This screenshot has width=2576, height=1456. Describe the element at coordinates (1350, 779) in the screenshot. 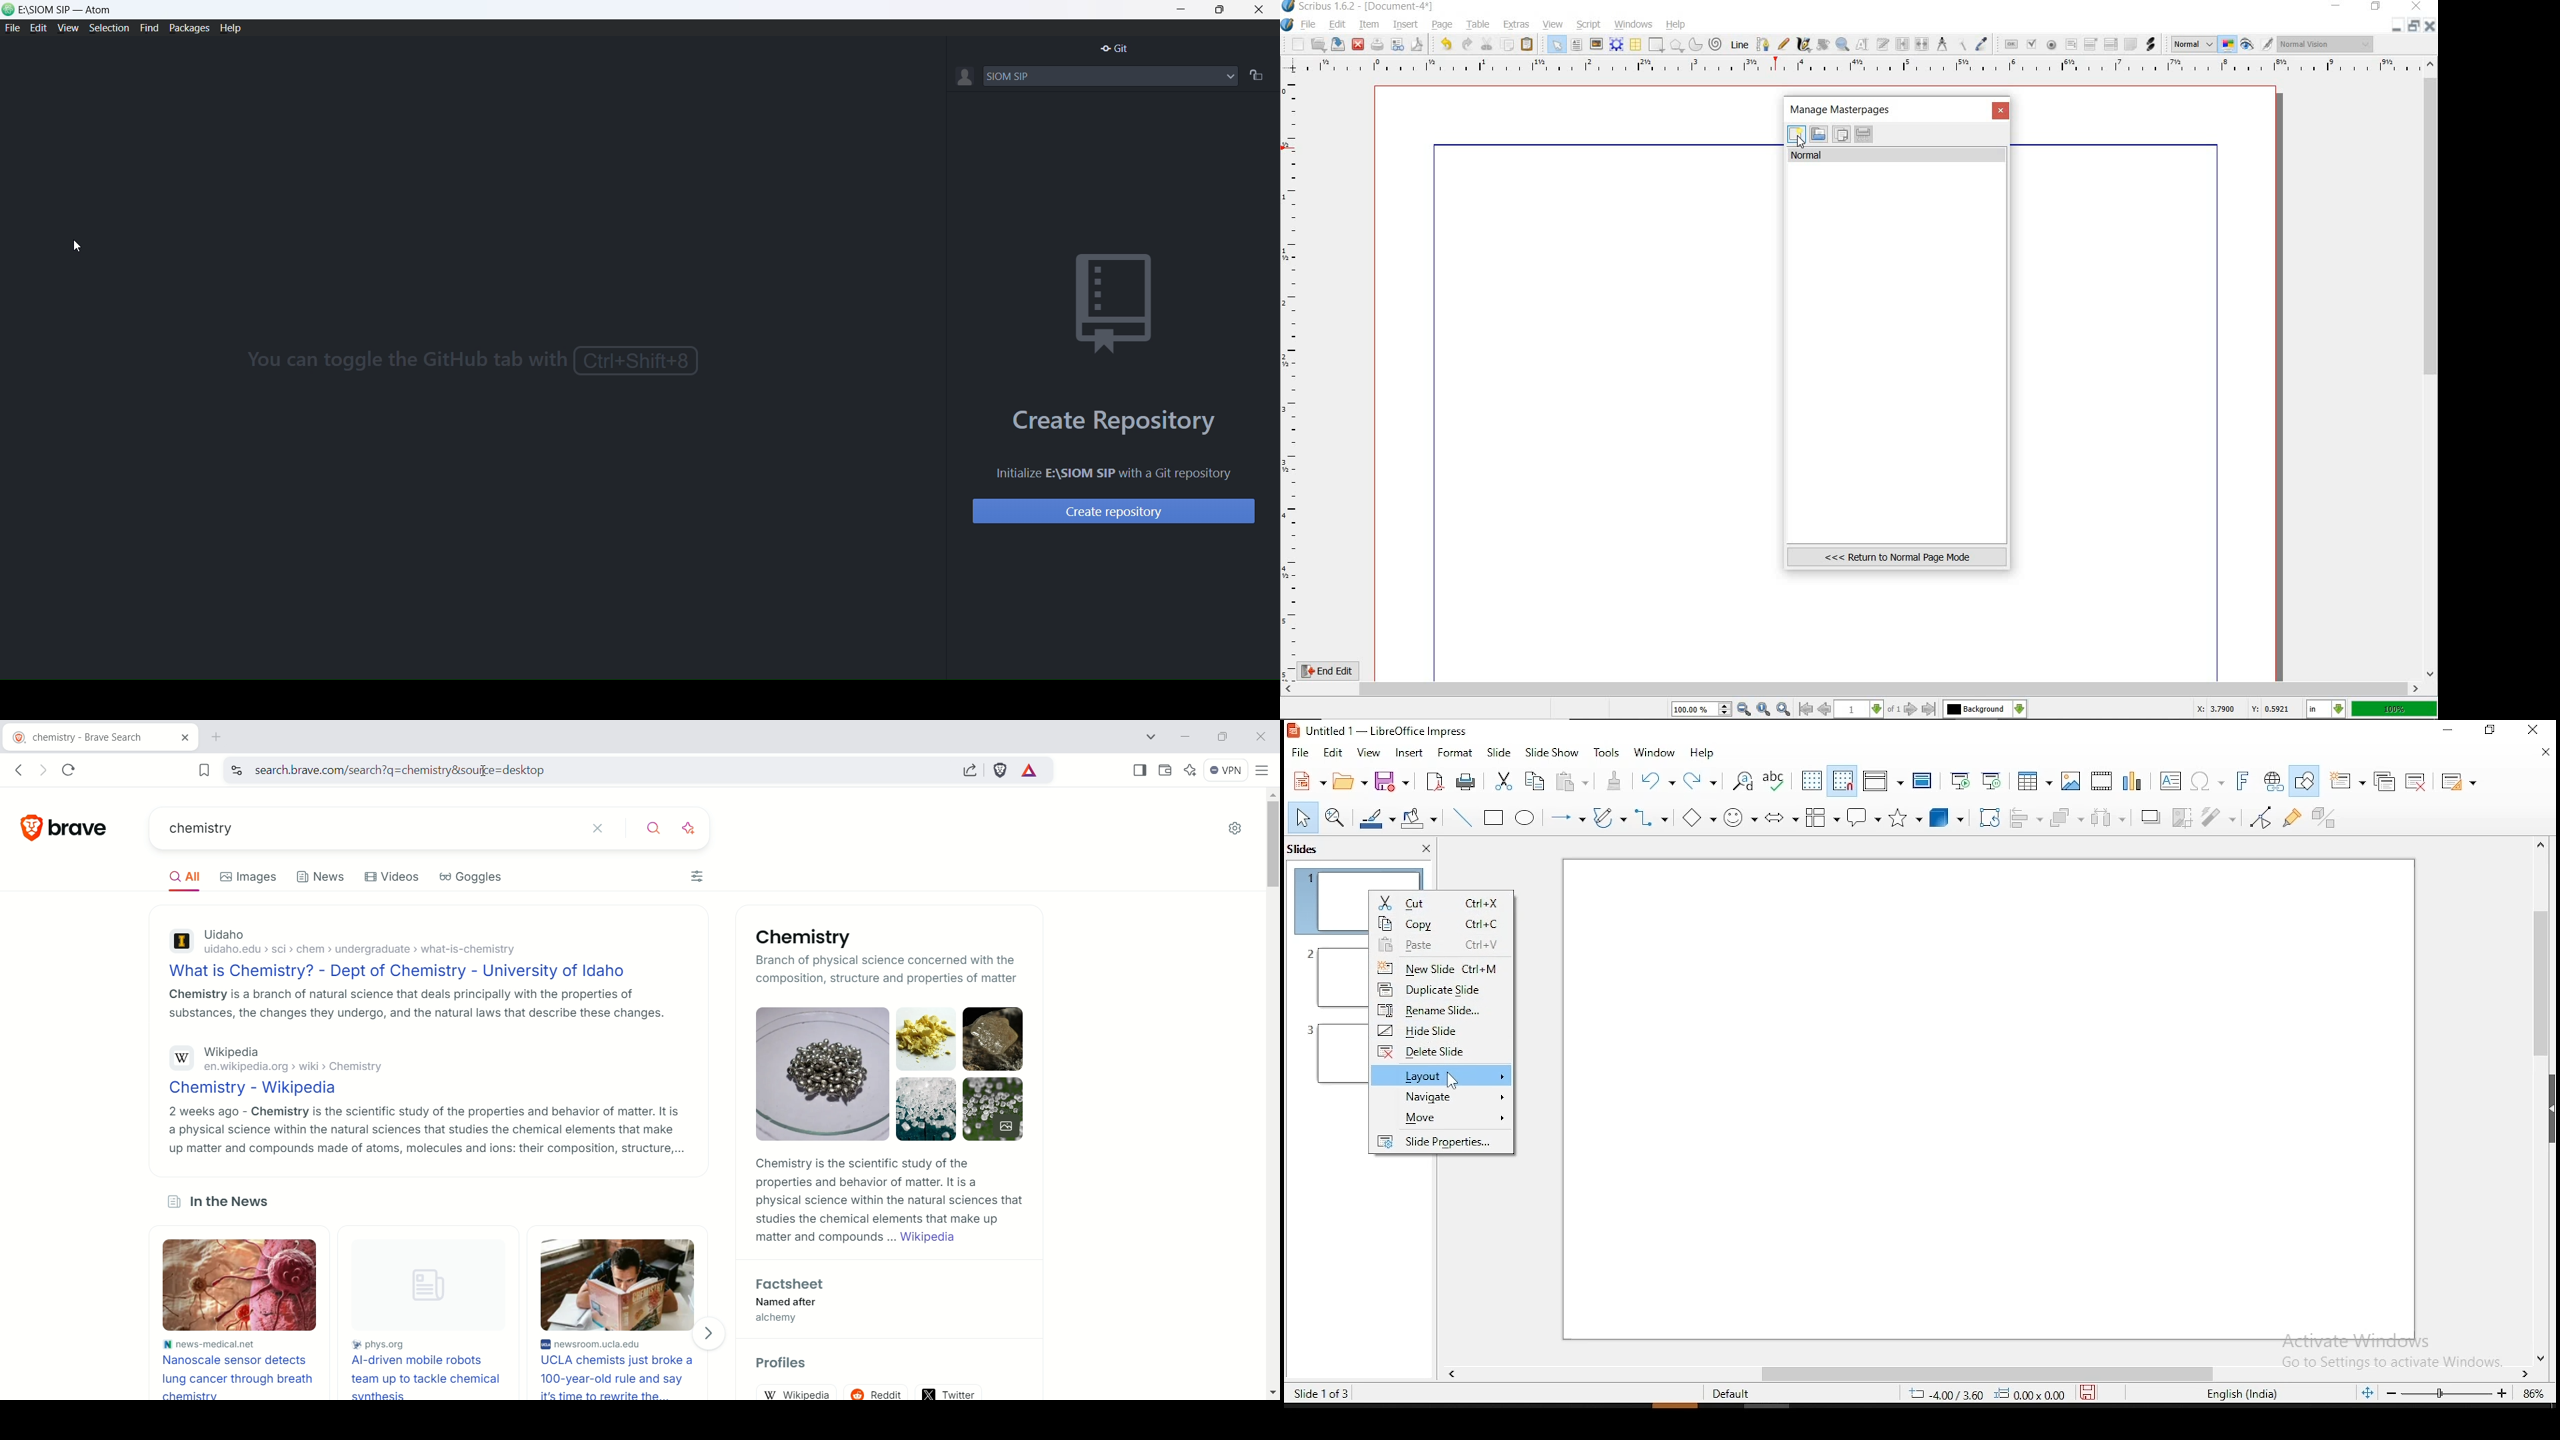

I see `open` at that location.